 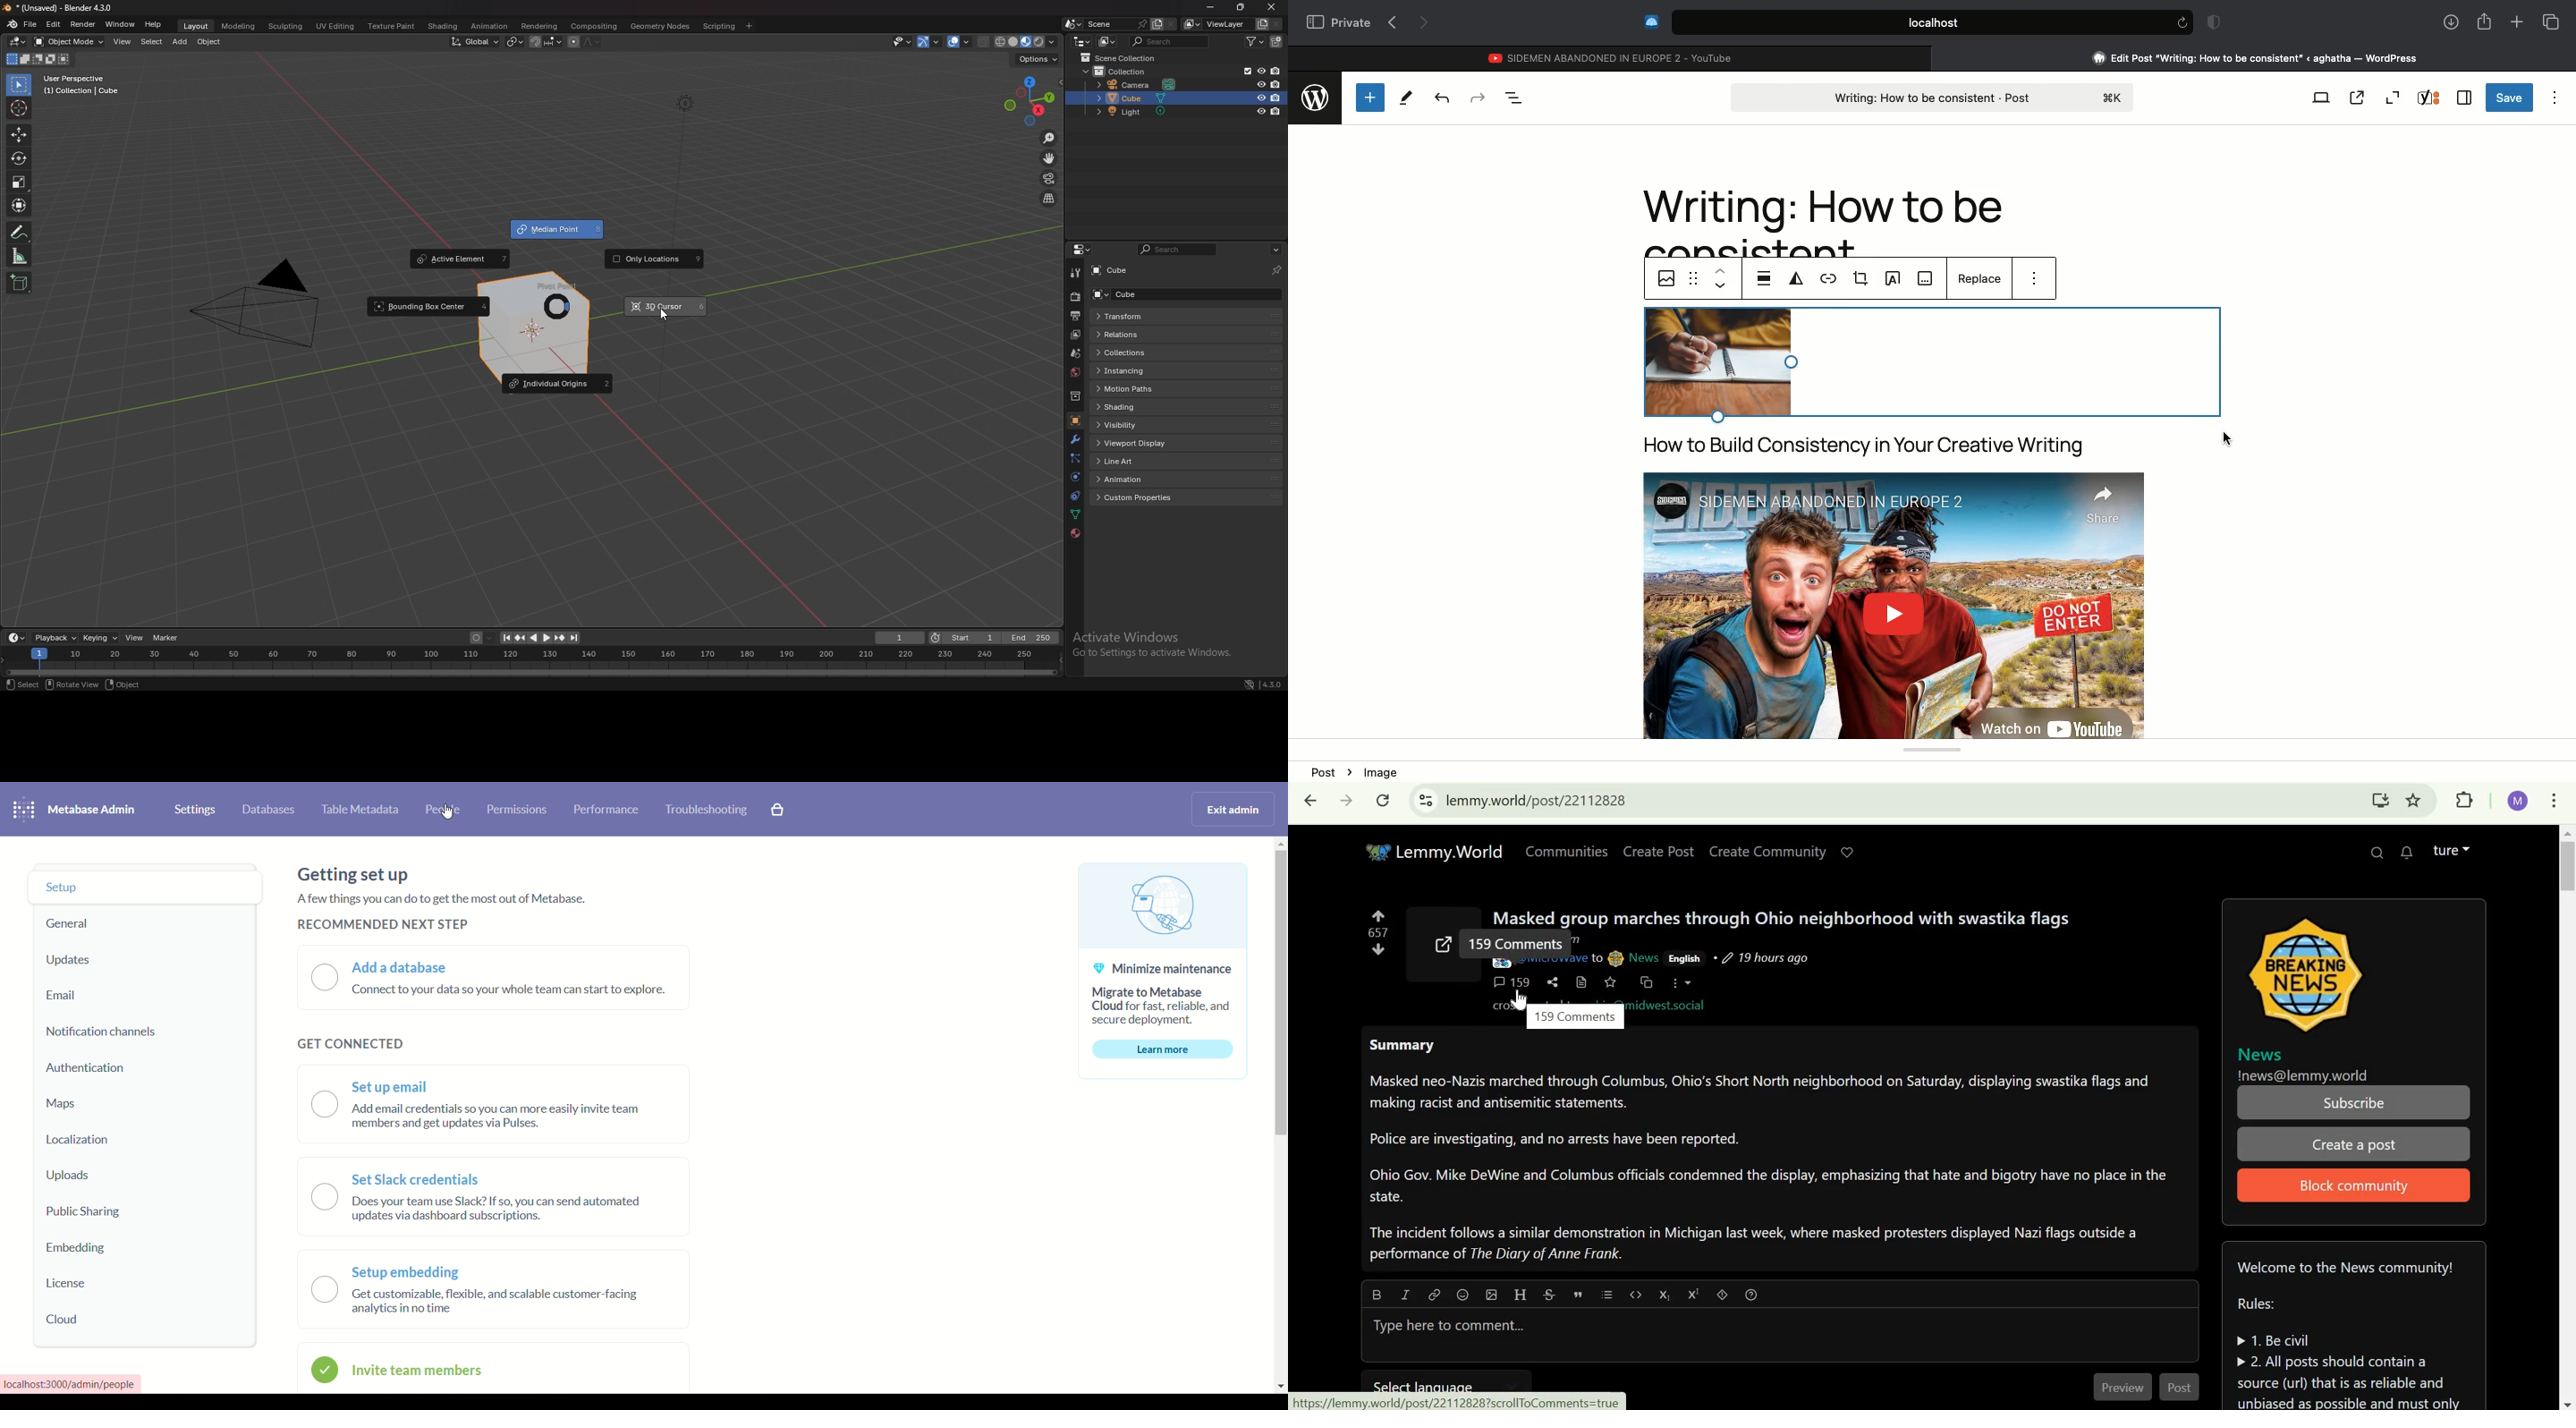 I want to click on jump to keyframe, so click(x=521, y=638).